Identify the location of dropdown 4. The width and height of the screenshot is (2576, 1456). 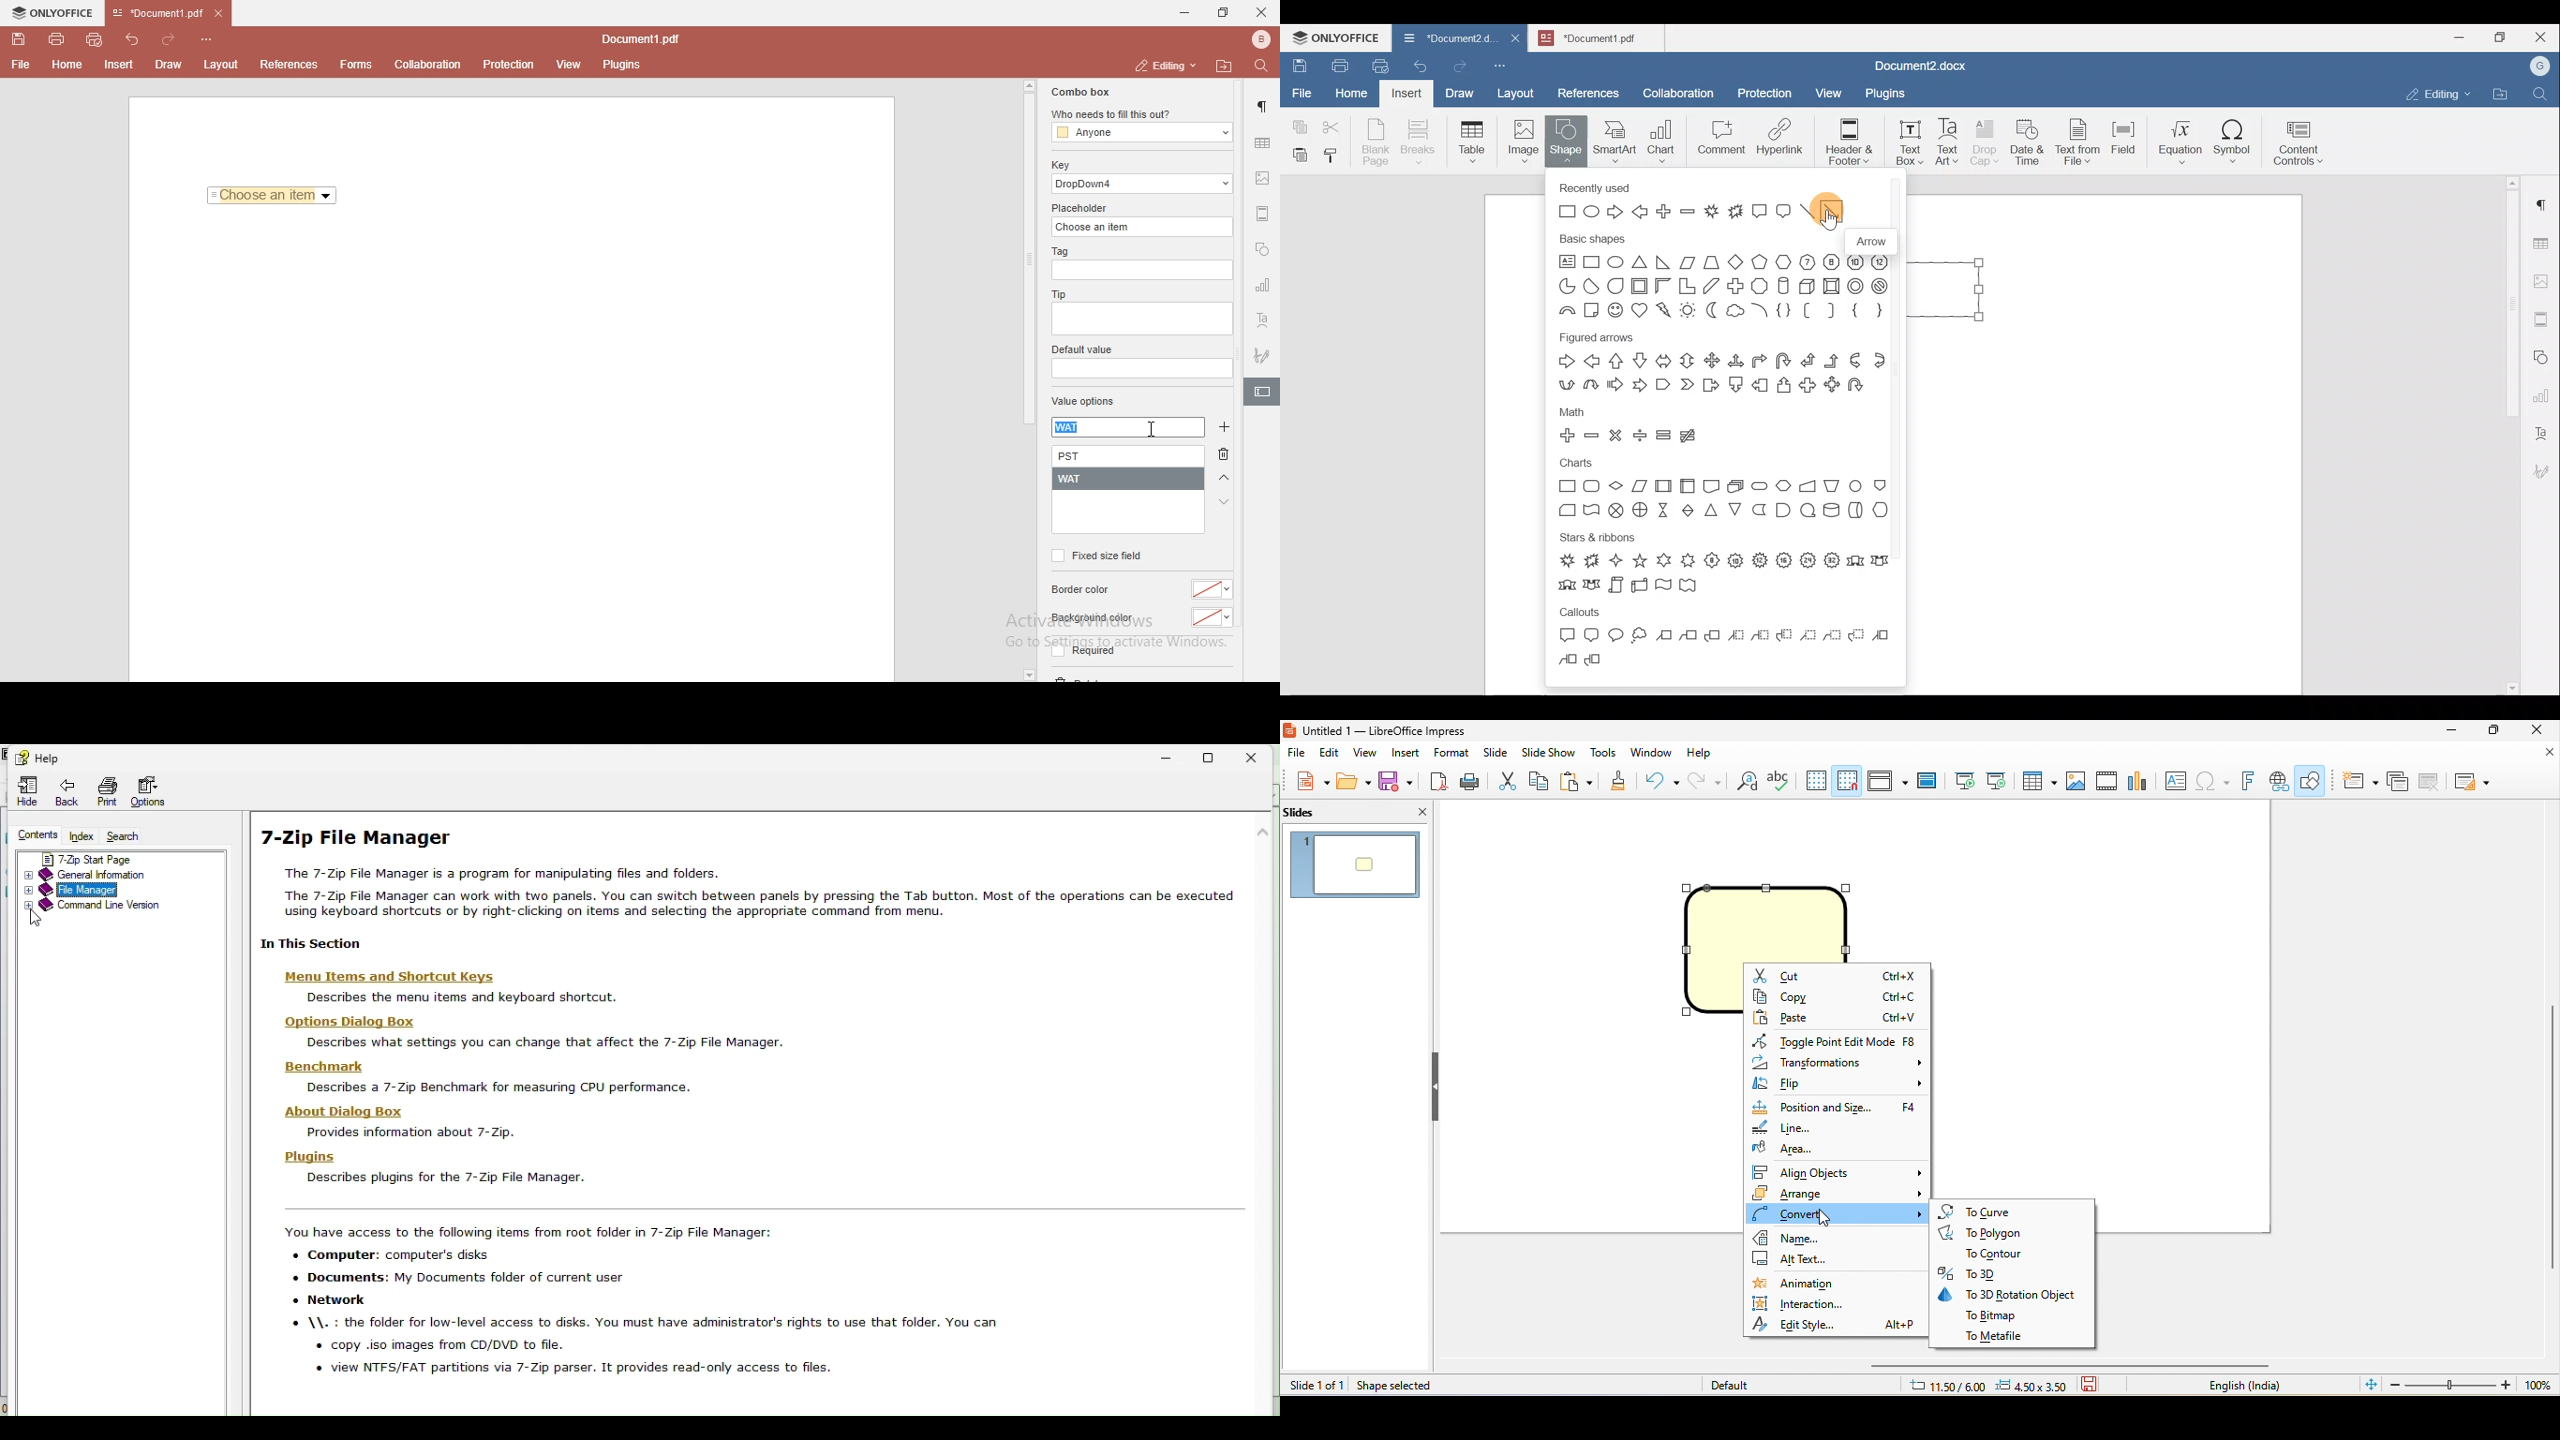
(1143, 184).